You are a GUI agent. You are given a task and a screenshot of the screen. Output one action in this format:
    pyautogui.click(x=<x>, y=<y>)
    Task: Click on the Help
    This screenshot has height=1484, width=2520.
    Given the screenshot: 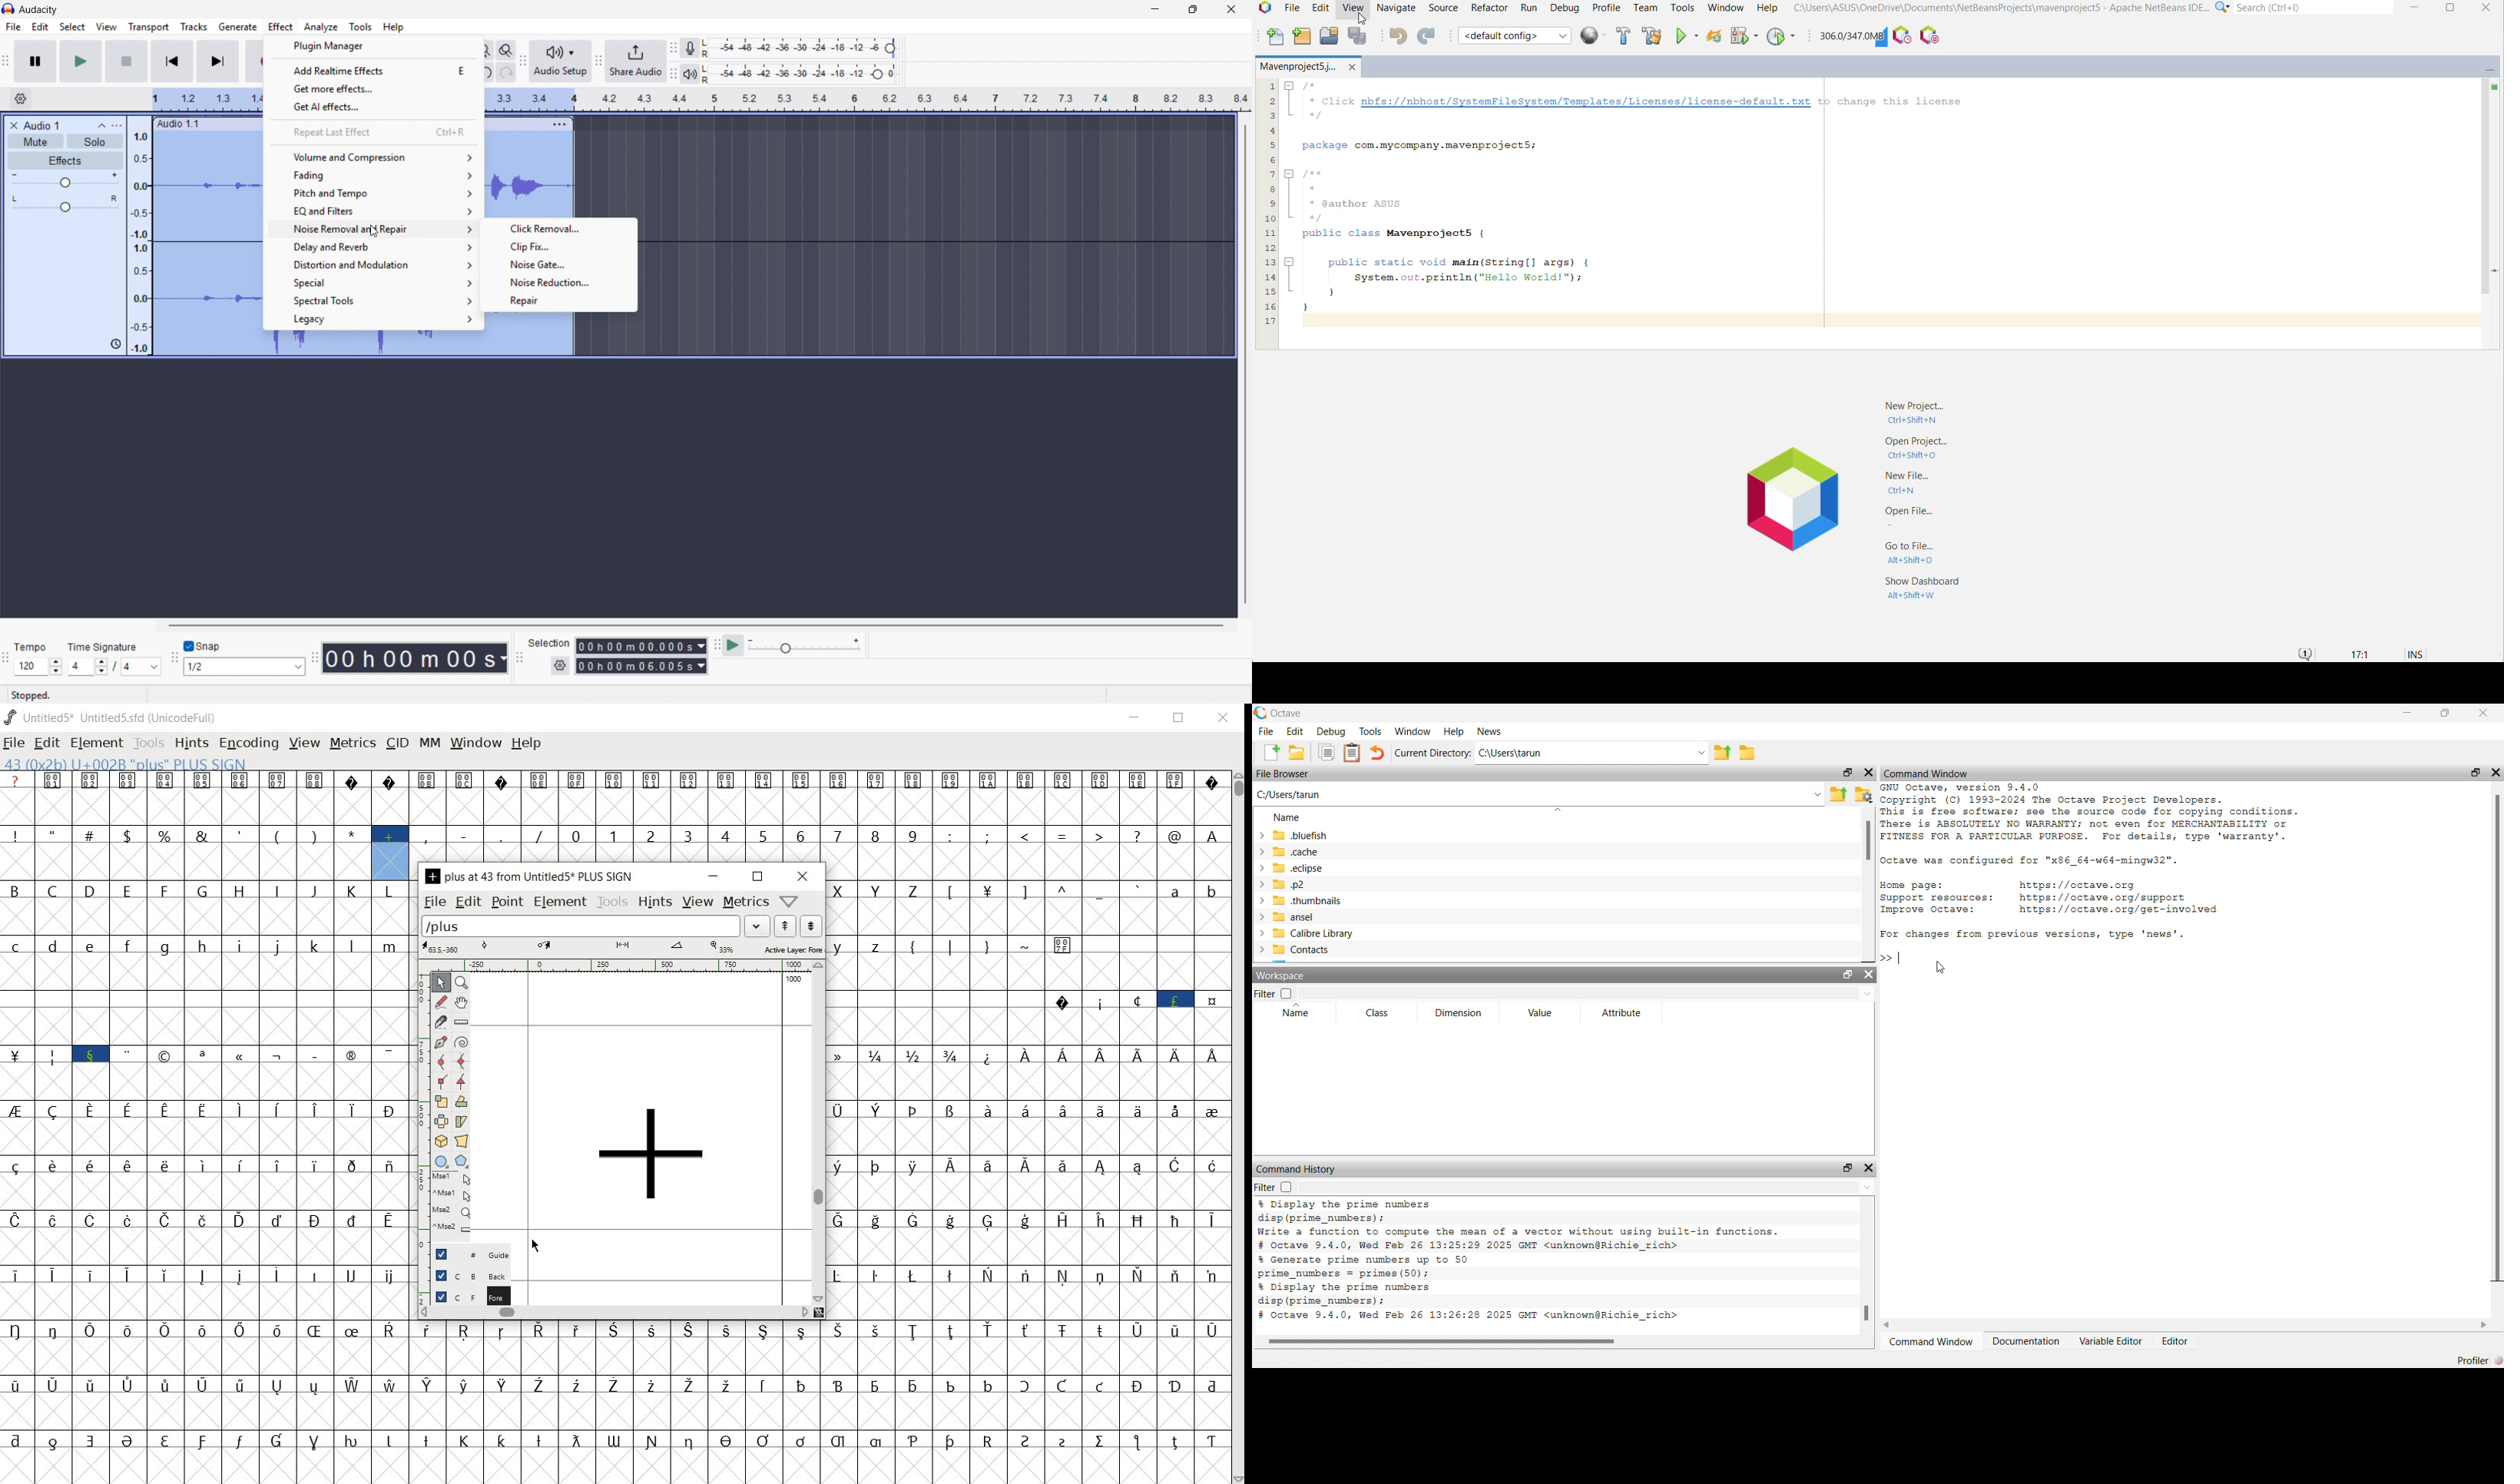 What is the action you would take?
    pyautogui.click(x=394, y=27)
    